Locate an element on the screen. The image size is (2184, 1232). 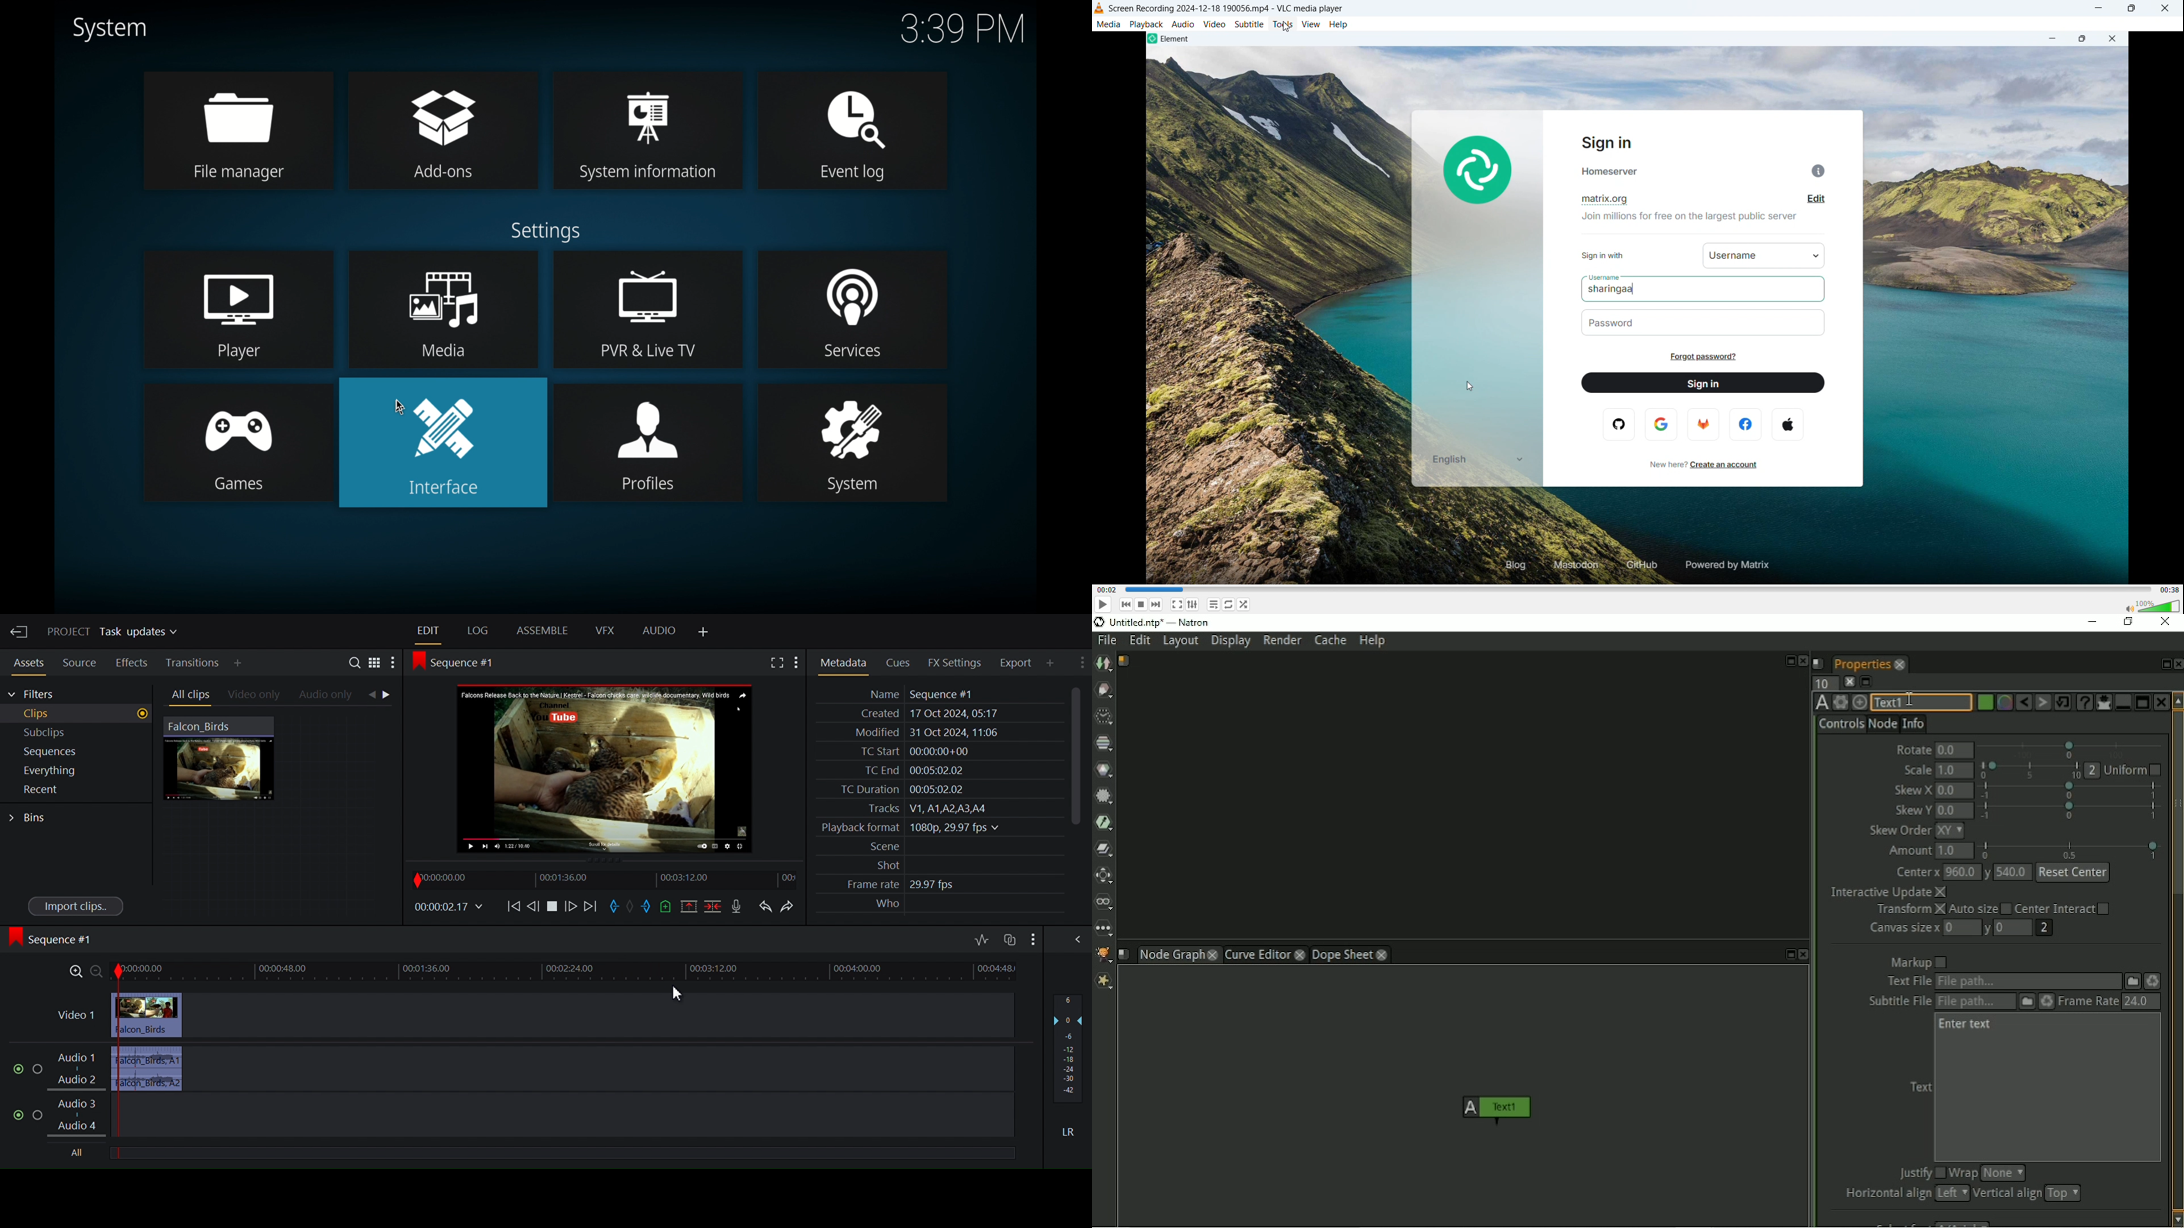
english is located at coordinates (1469, 459).